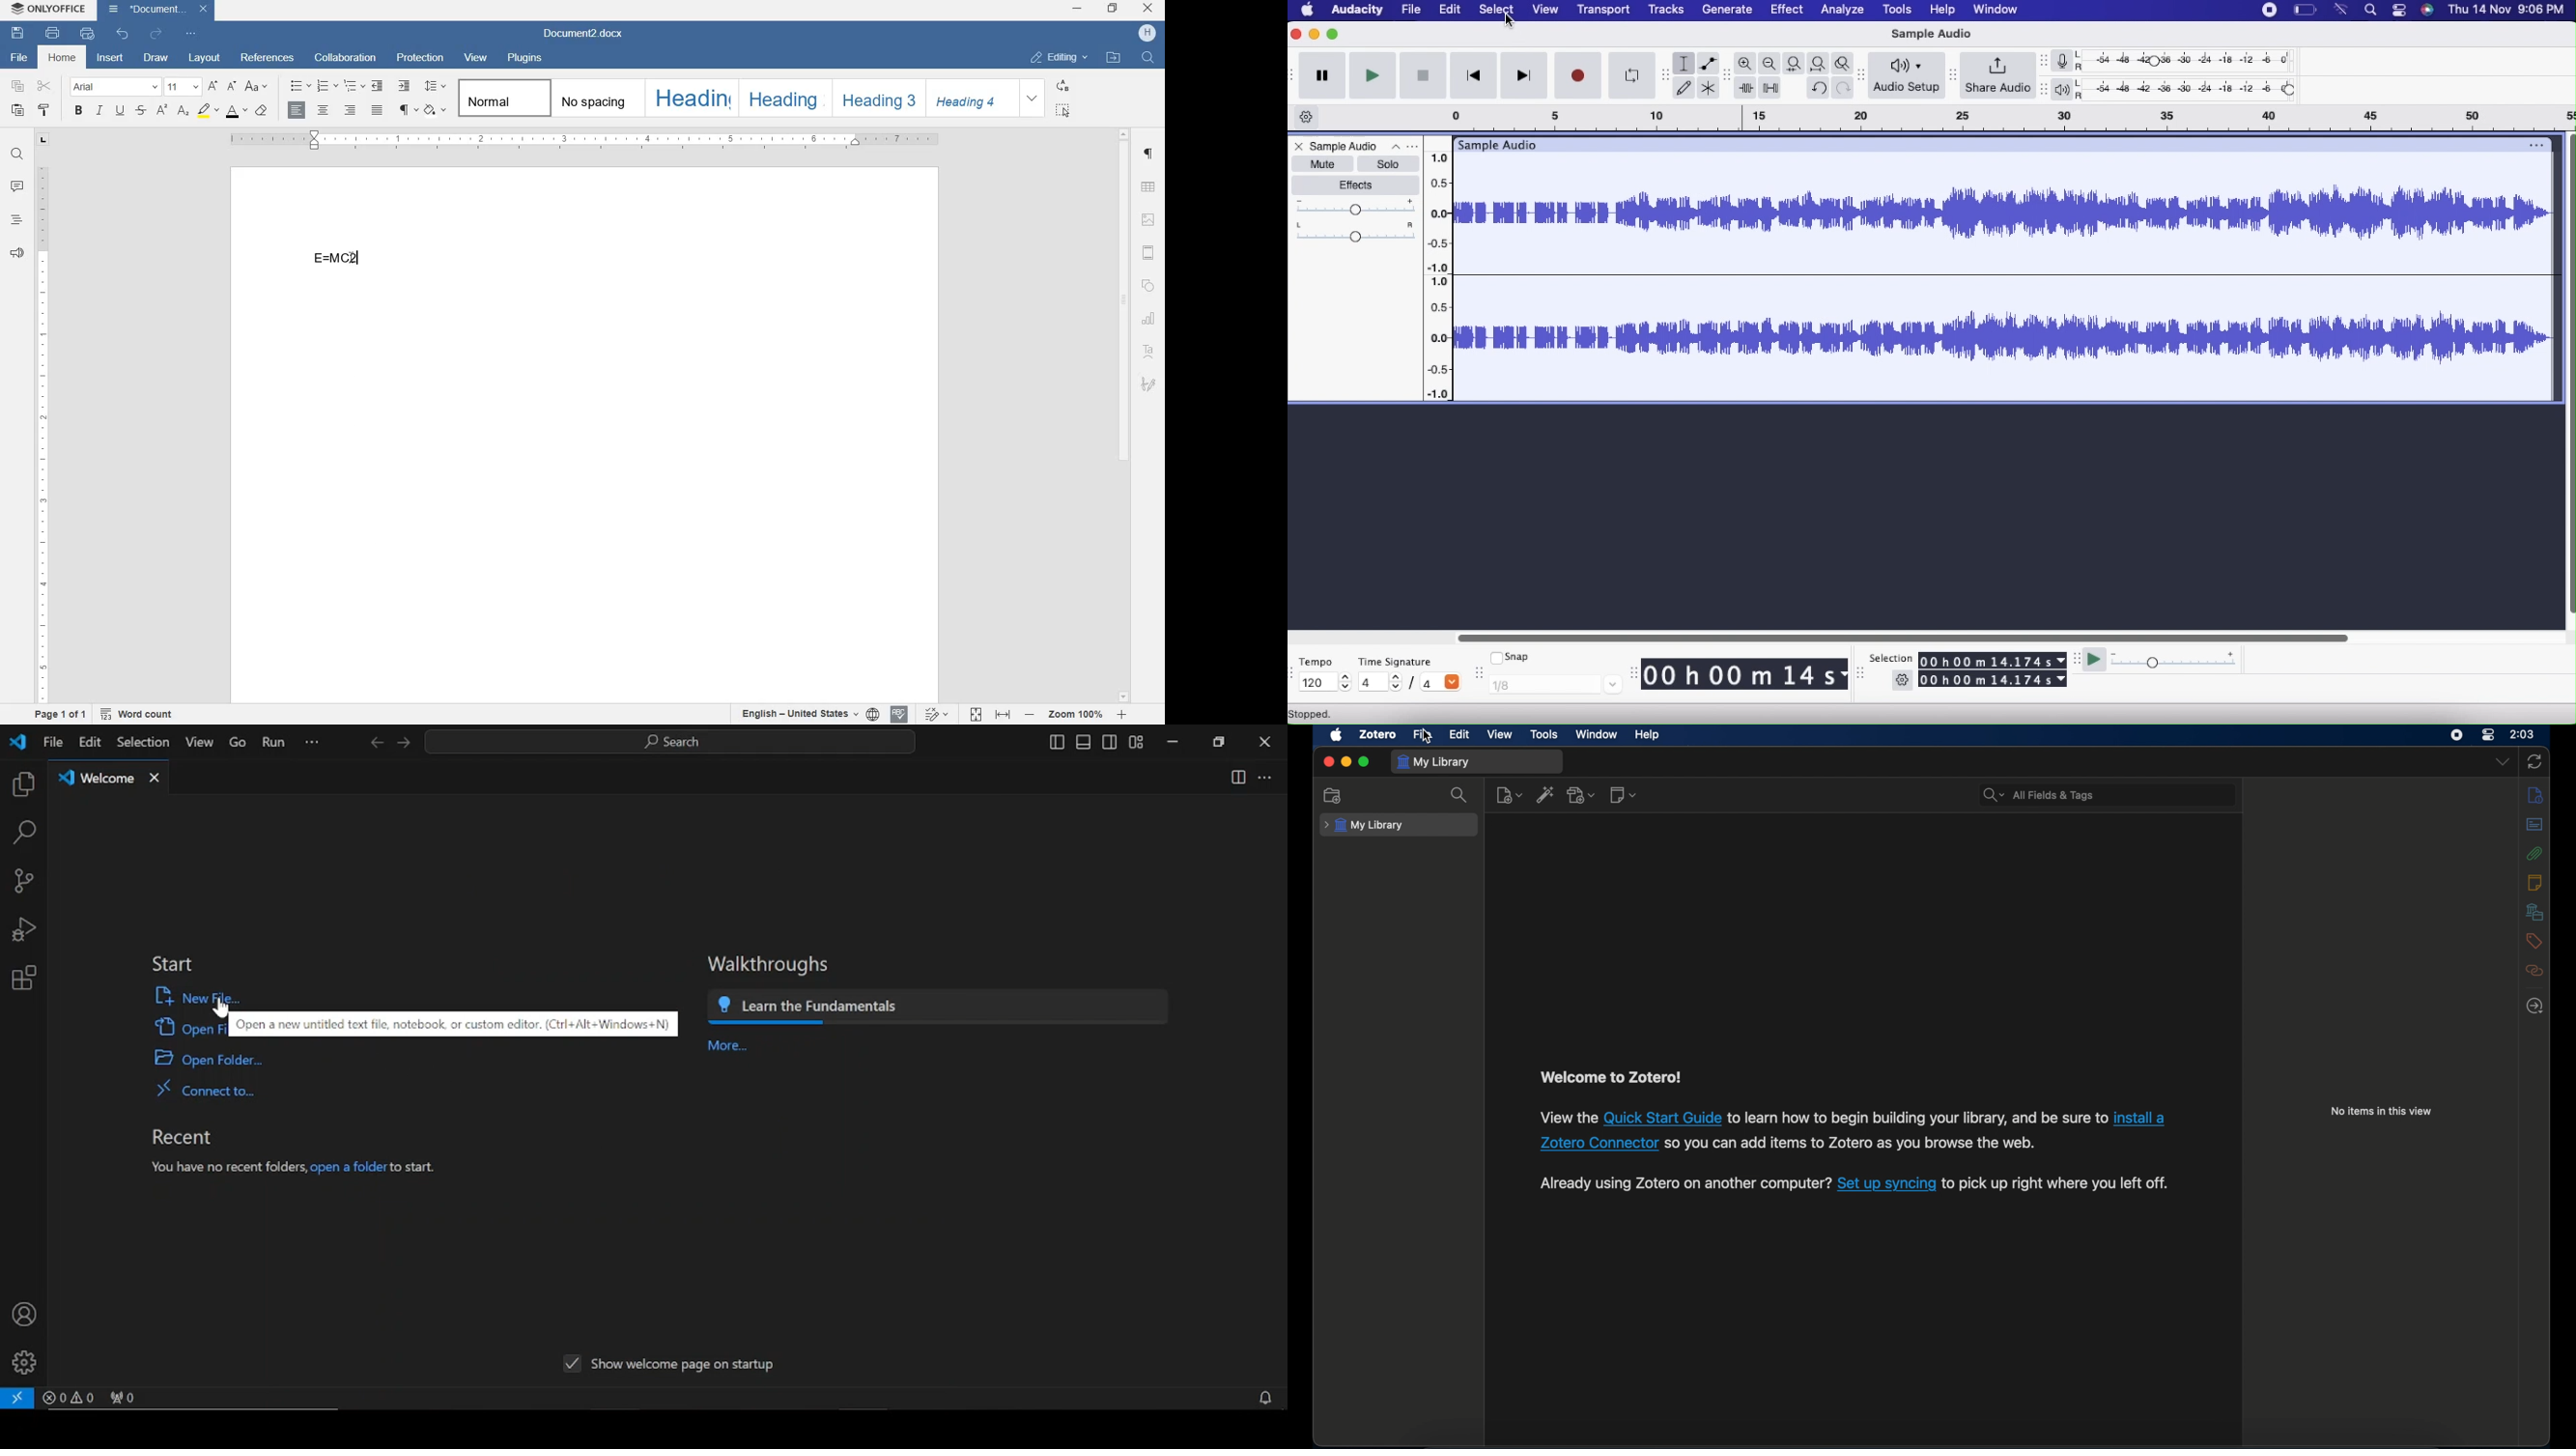  What do you see at coordinates (1771, 88) in the screenshot?
I see `Silence audio selection` at bounding box center [1771, 88].